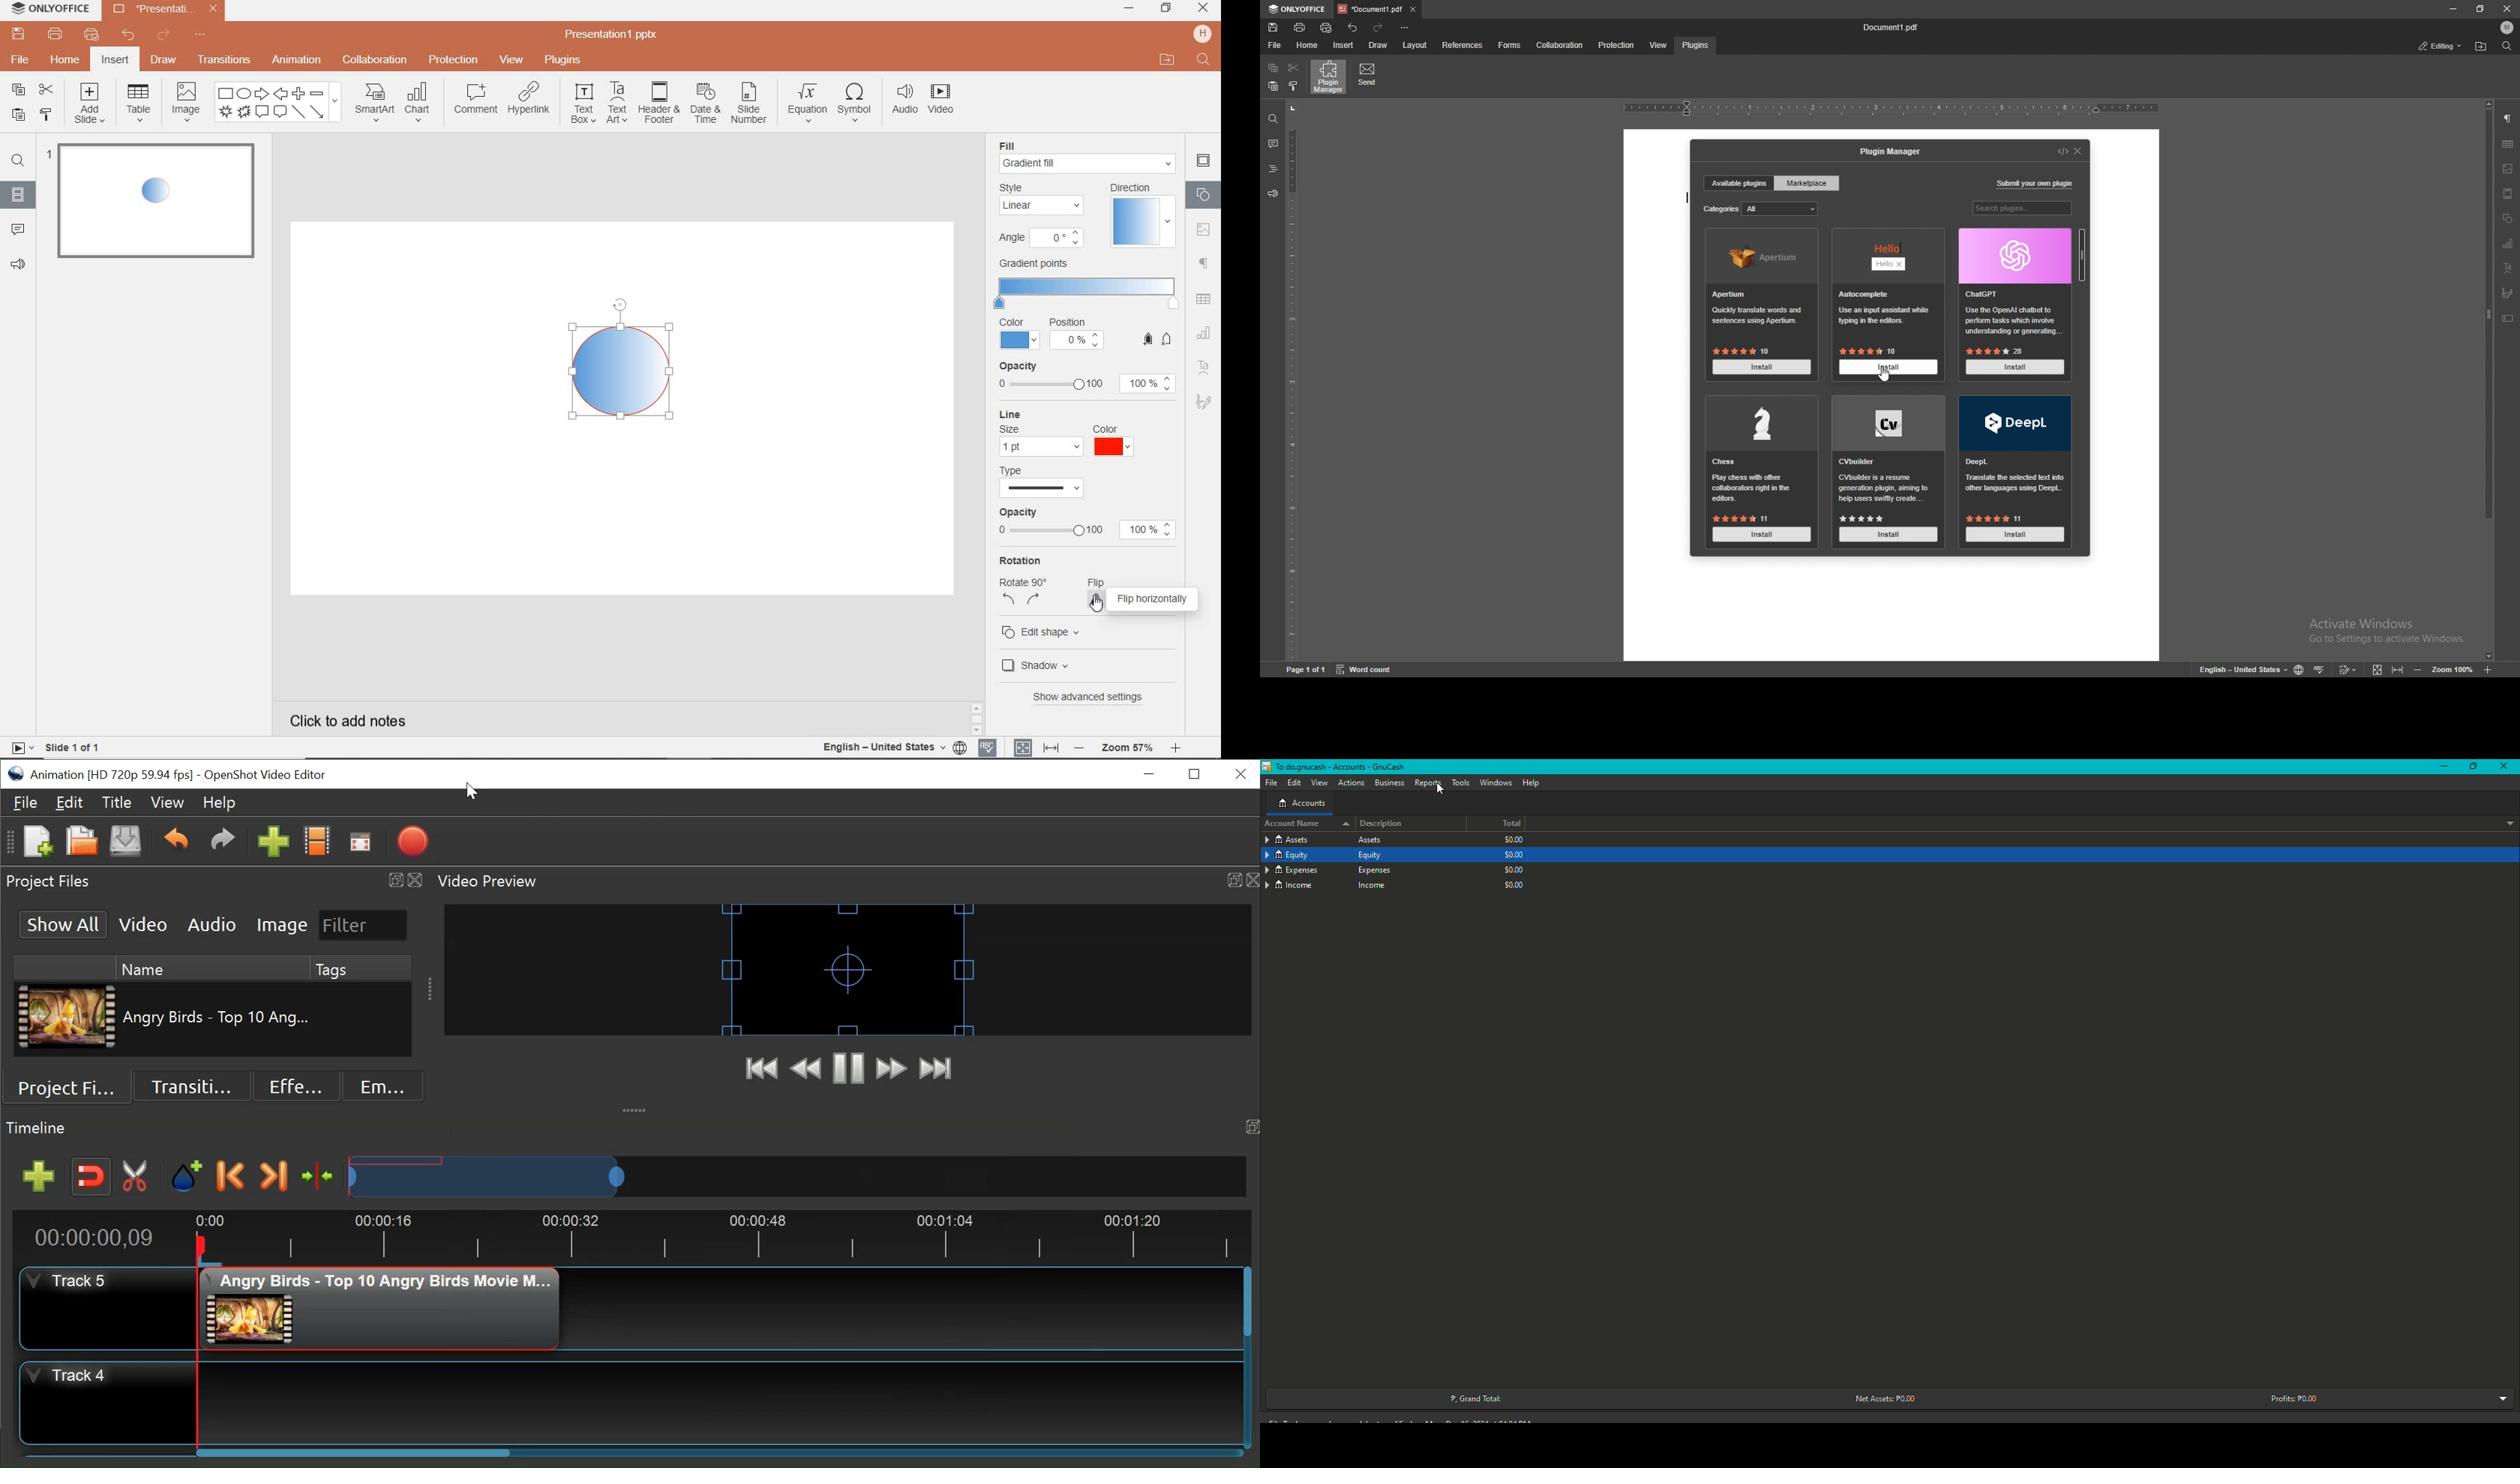 This screenshot has height=1484, width=2520. What do you see at coordinates (2016, 535) in the screenshot?
I see `install` at bounding box center [2016, 535].